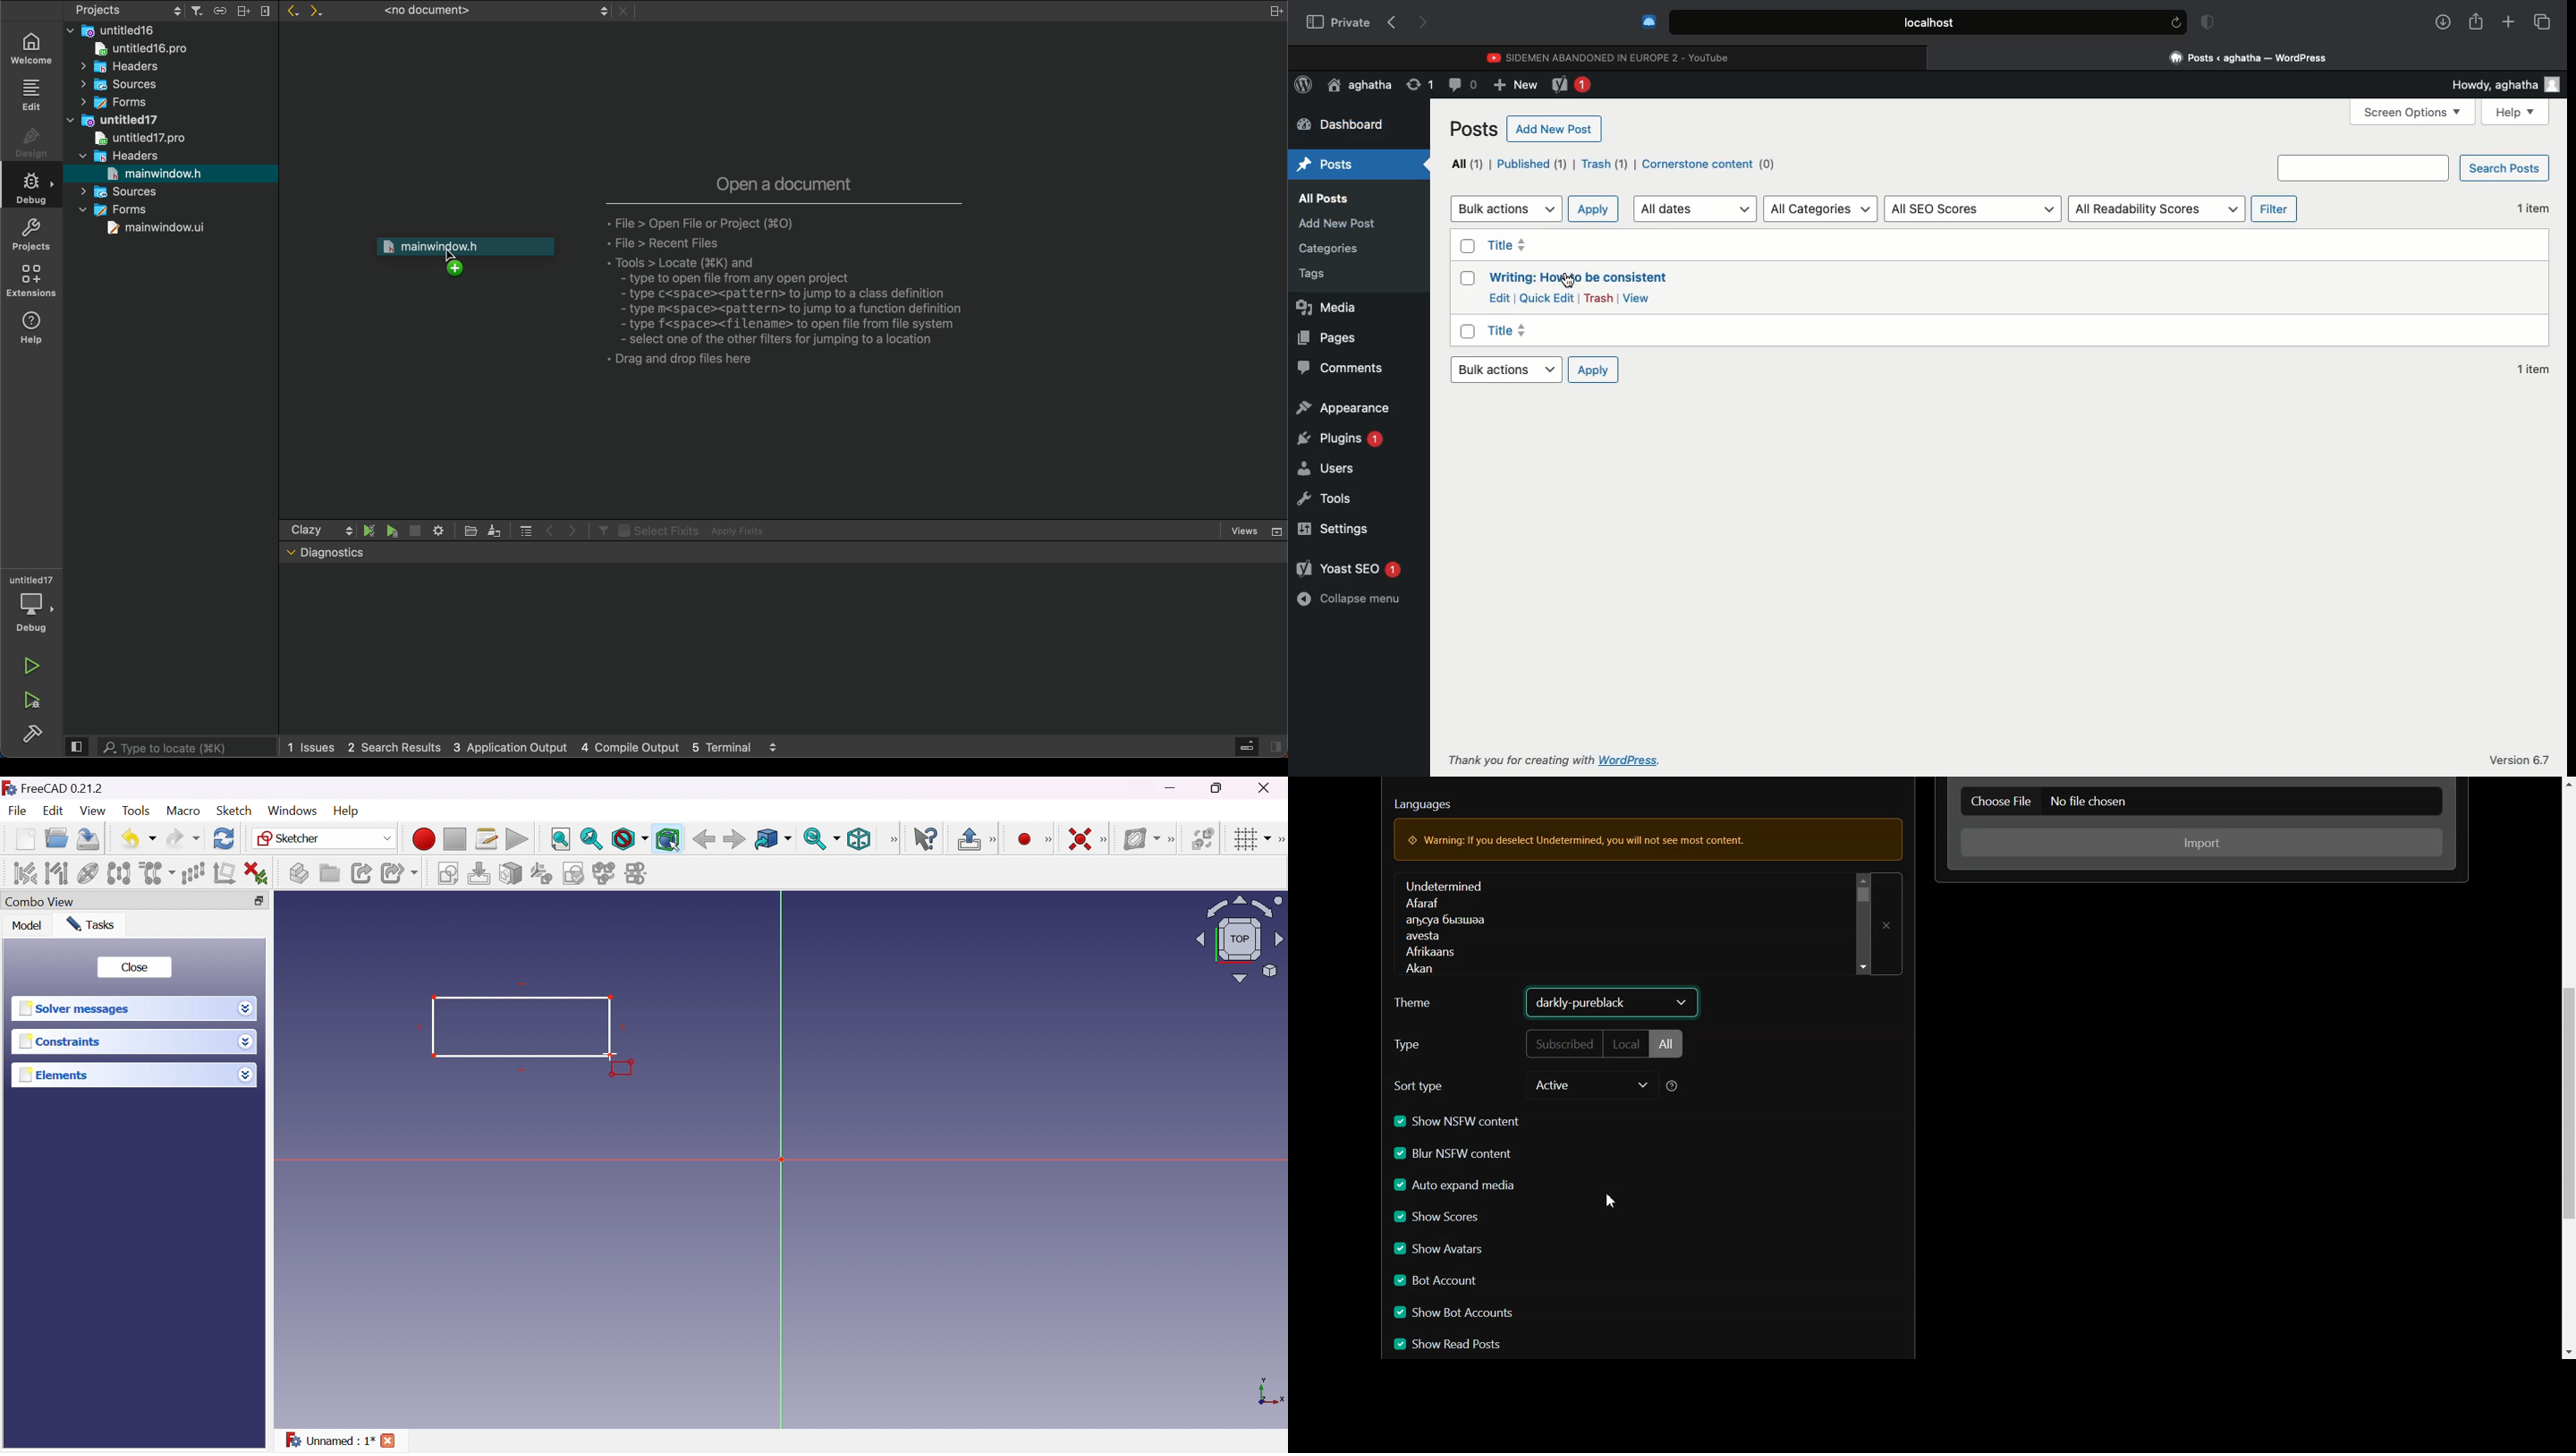 Image resolution: width=2576 pixels, height=1456 pixels. I want to click on New, so click(1515, 86).